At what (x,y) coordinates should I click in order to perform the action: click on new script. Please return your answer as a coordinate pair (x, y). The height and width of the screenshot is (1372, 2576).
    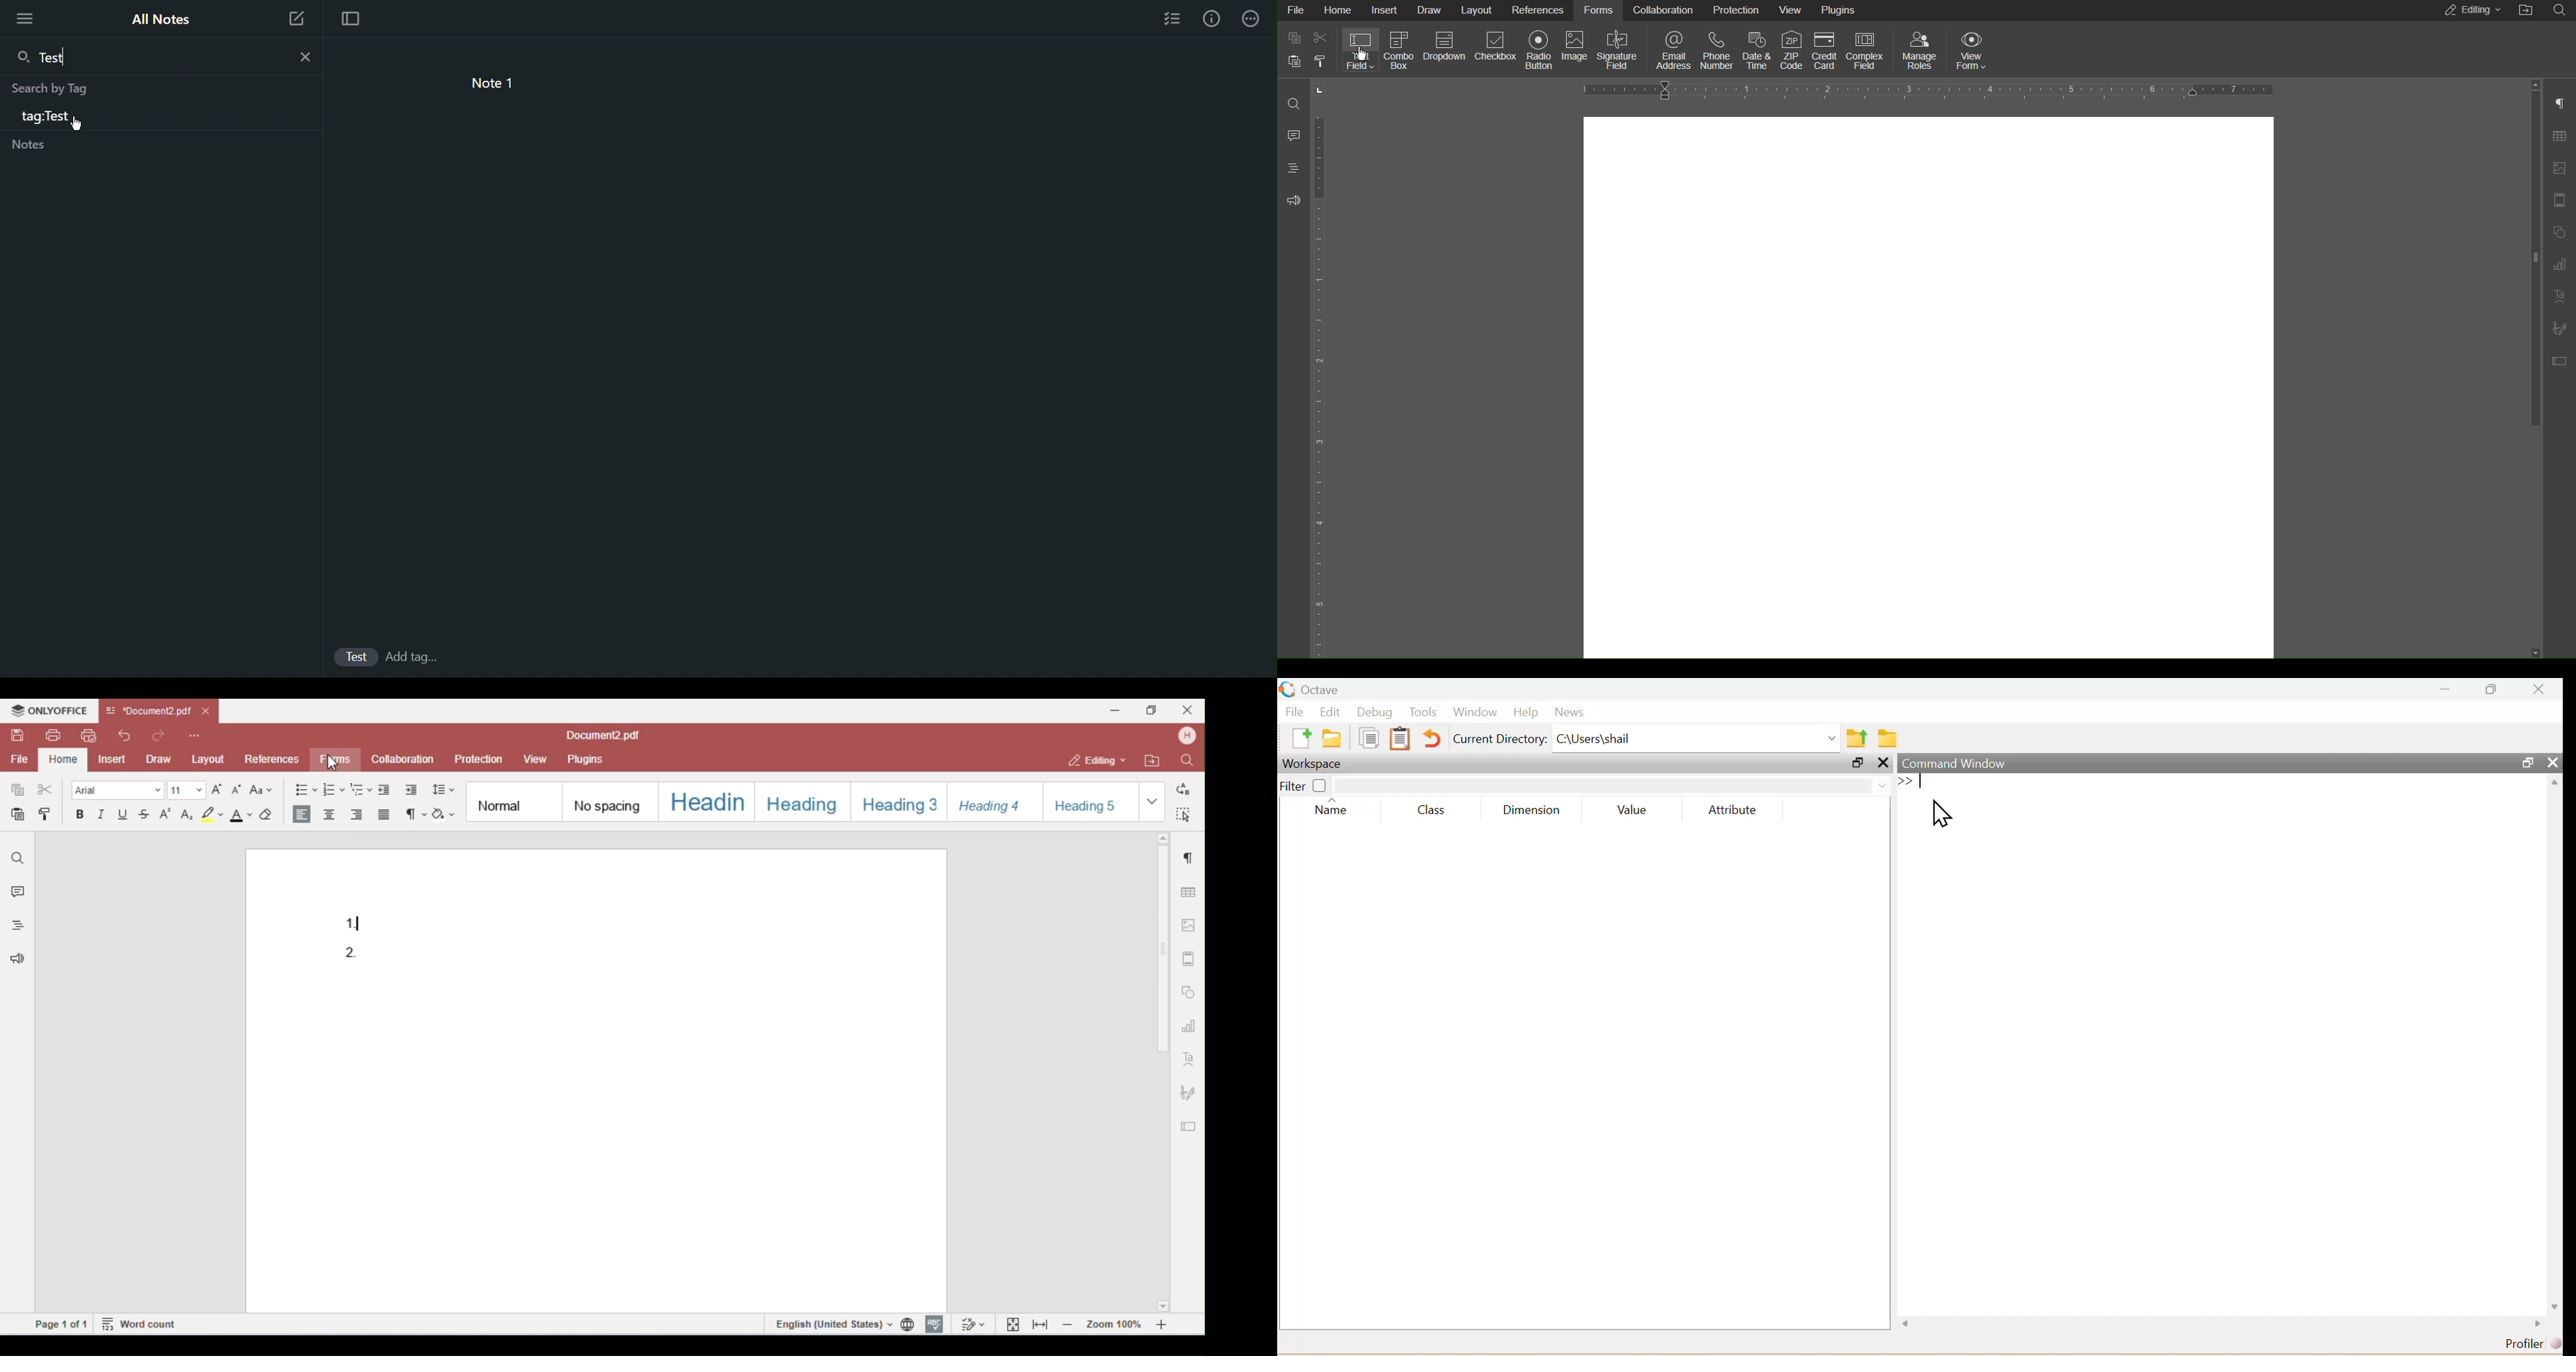
    Looking at the image, I should click on (1304, 738).